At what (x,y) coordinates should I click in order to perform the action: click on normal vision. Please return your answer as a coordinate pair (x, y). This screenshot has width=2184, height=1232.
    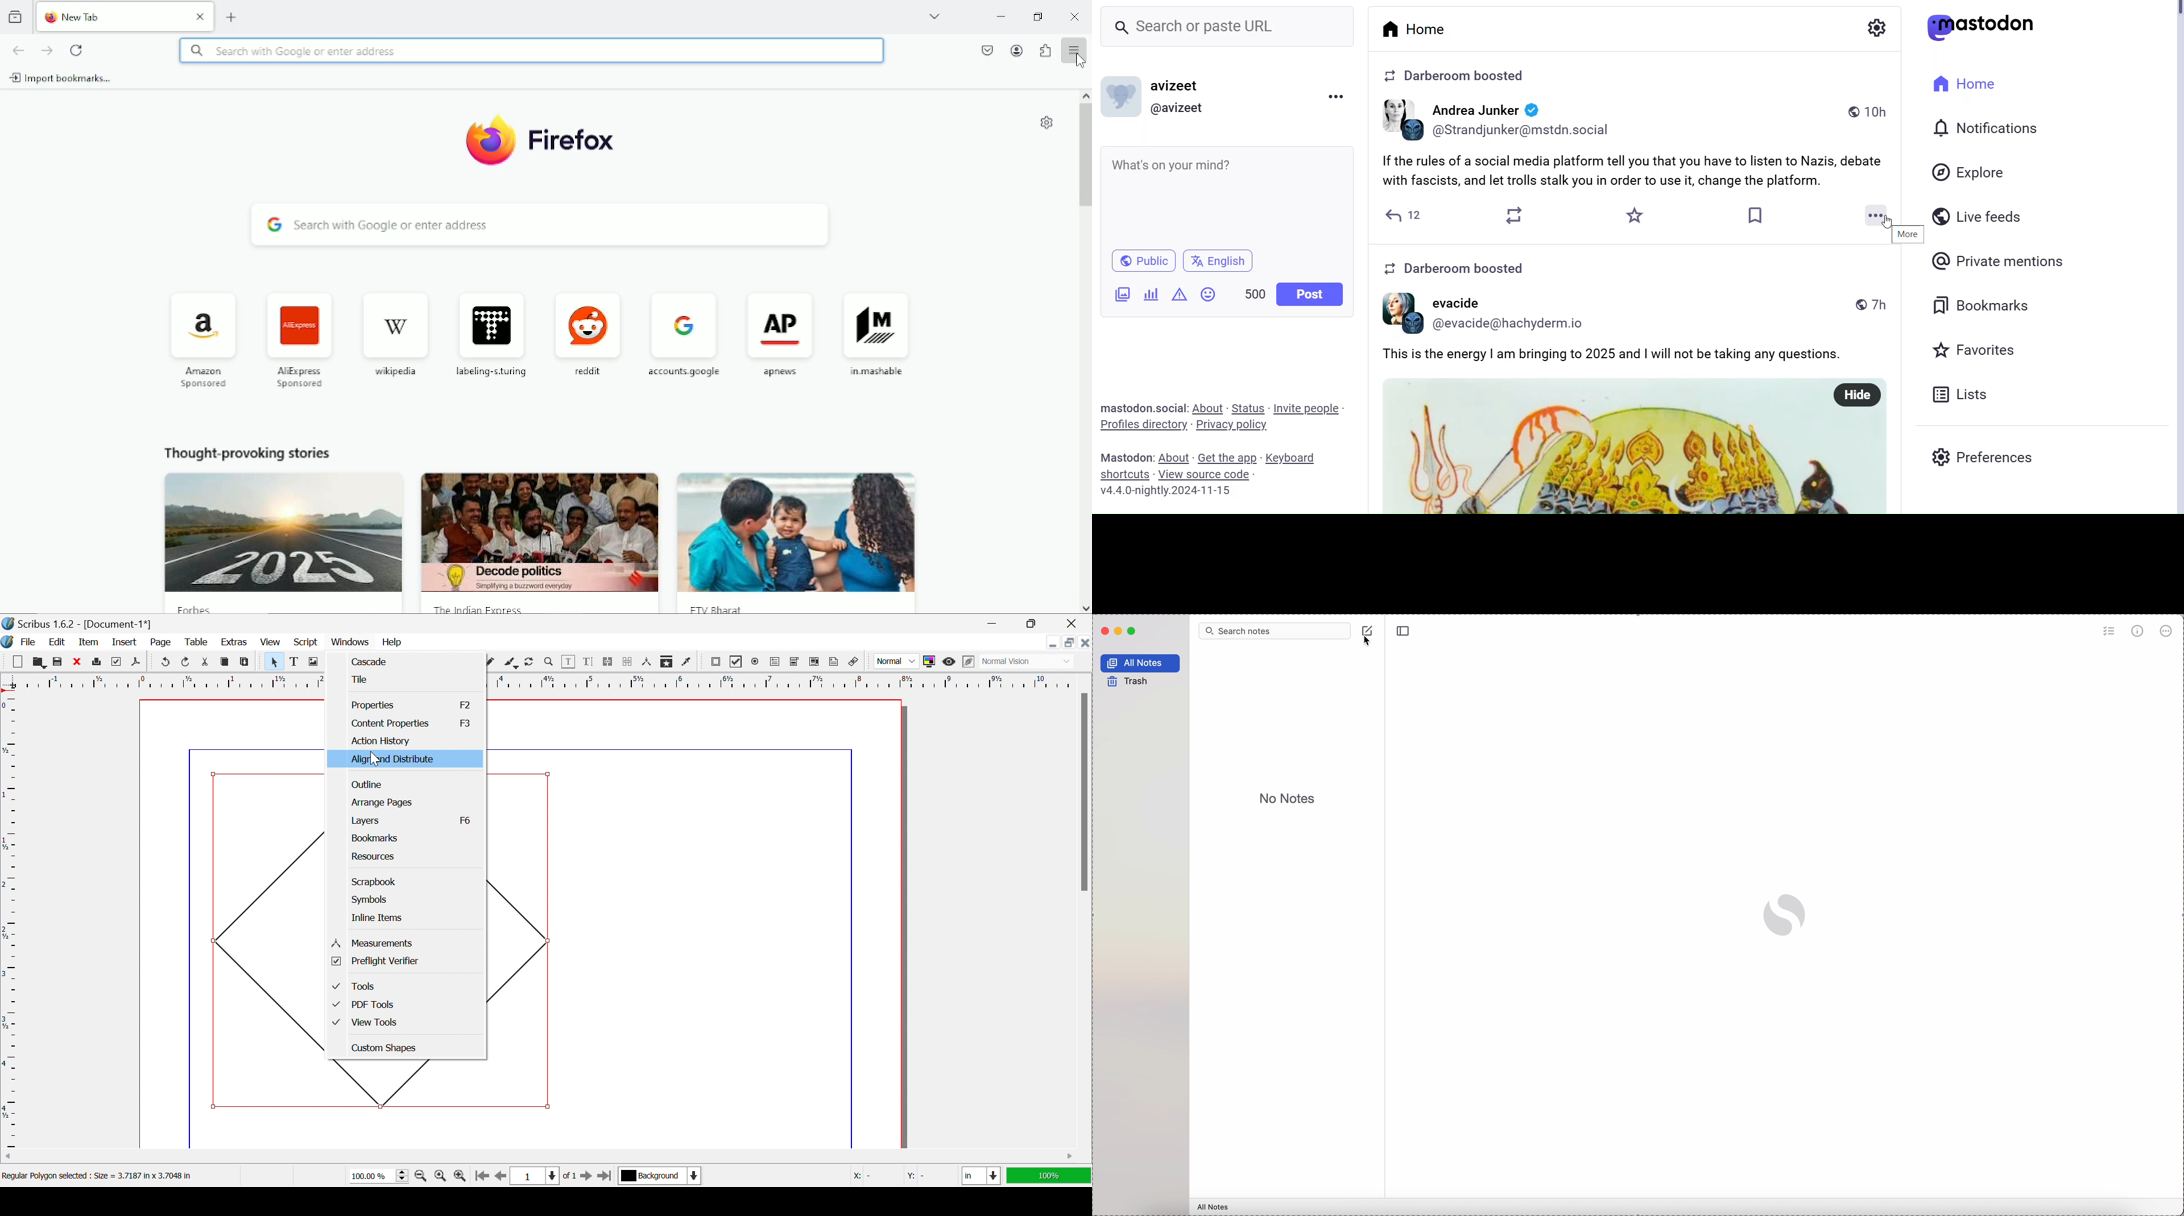
    Looking at the image, I should click on (1019, 662).